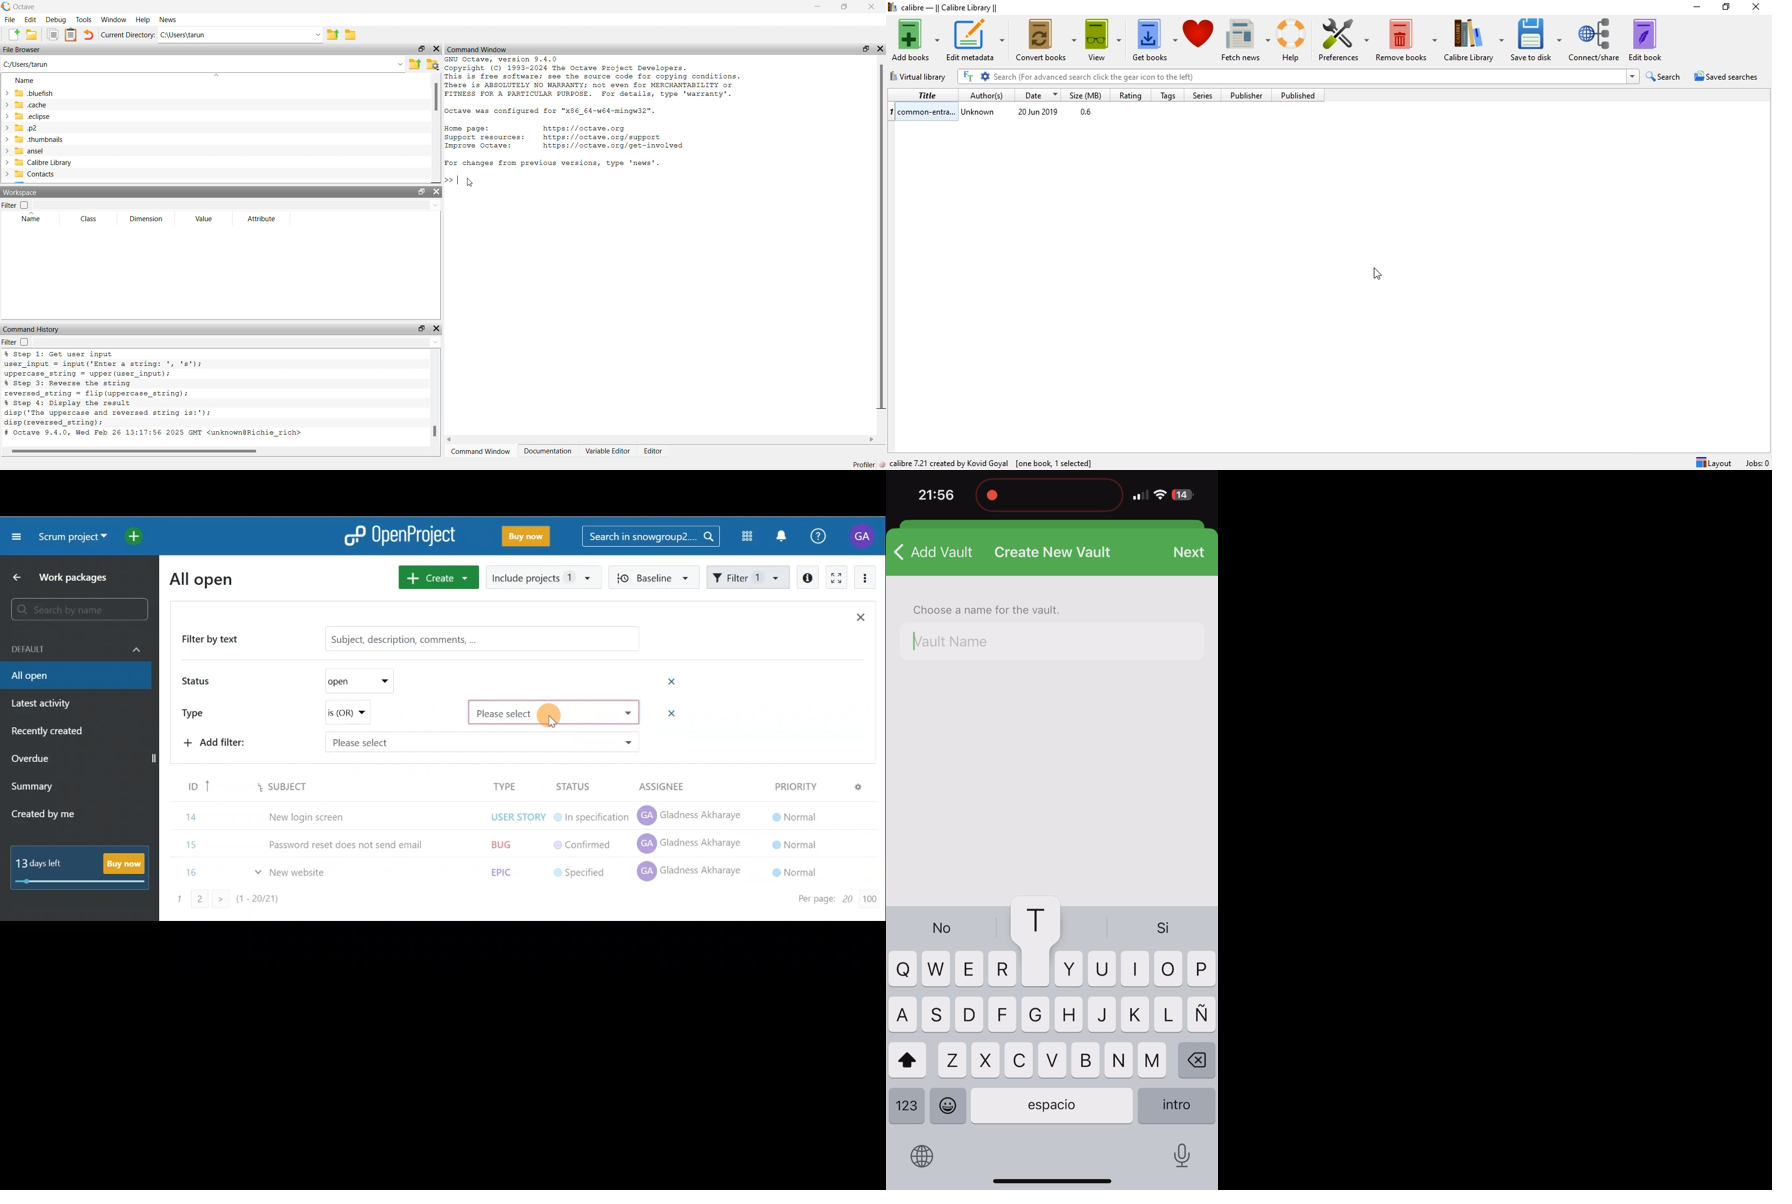 The image size is (1792, 1204). Describe the element at coordinates (1537, 38) in the screenshot. I see `` at that location.